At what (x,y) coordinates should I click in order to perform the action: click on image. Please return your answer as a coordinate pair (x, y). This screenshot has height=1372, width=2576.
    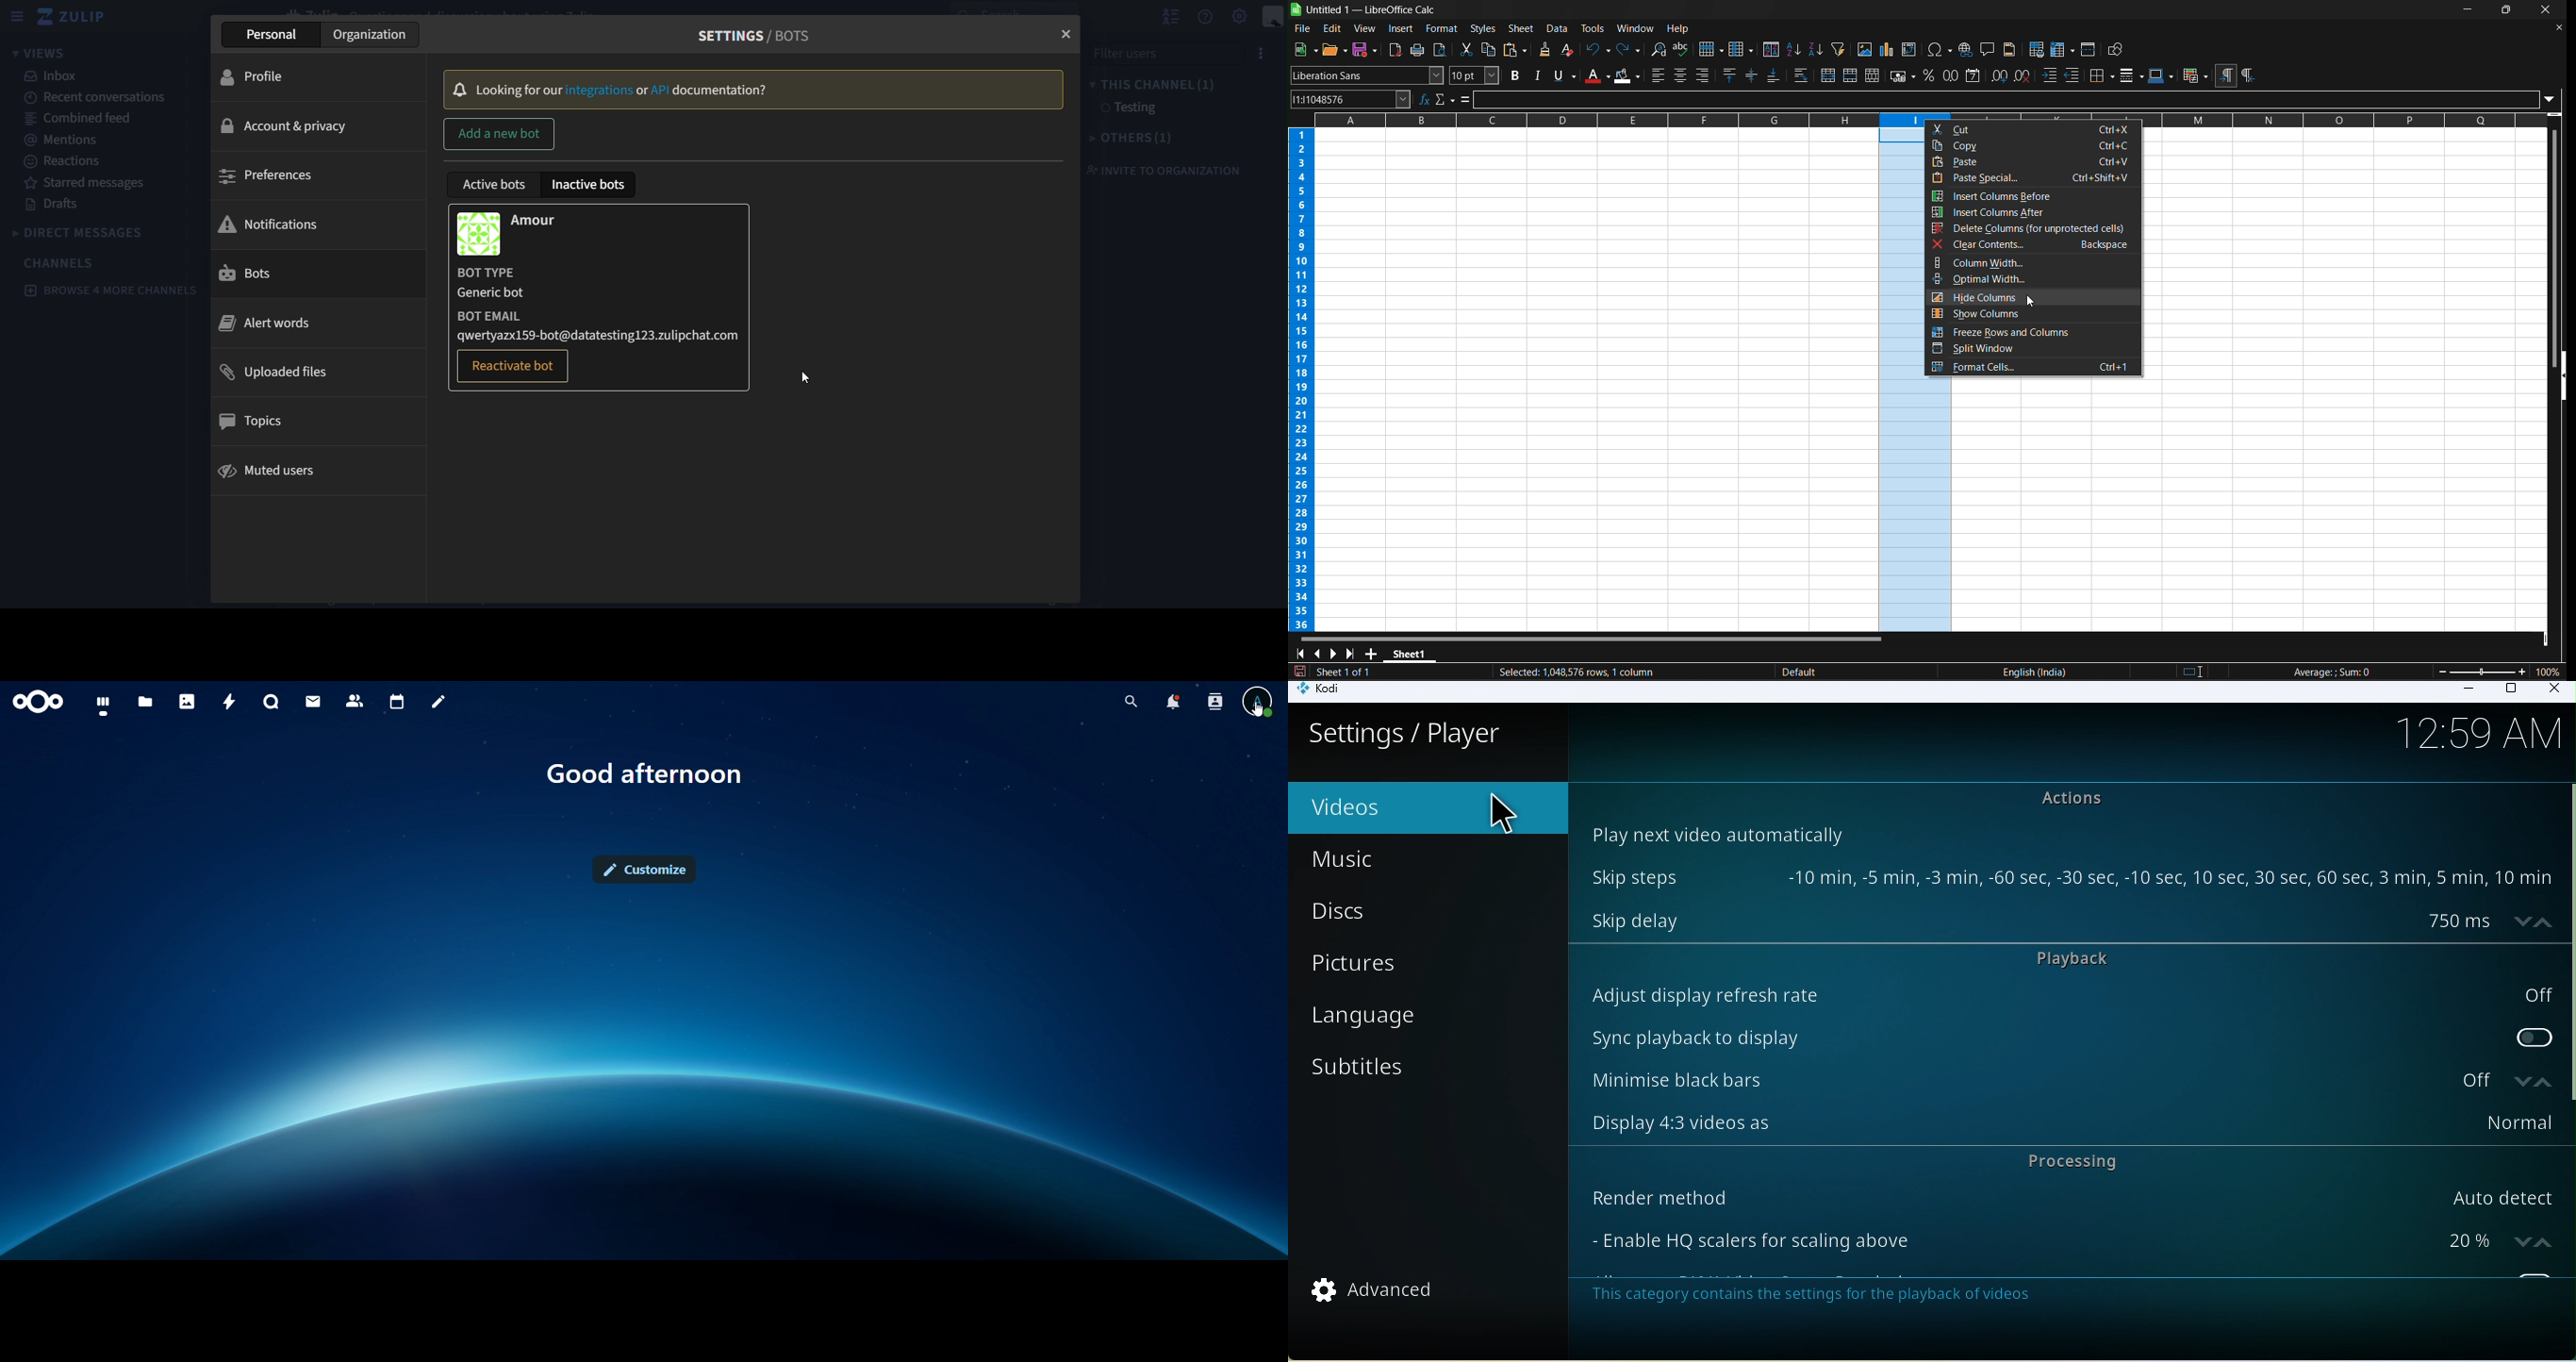
    Looking at the image, I should click on (480, 232).